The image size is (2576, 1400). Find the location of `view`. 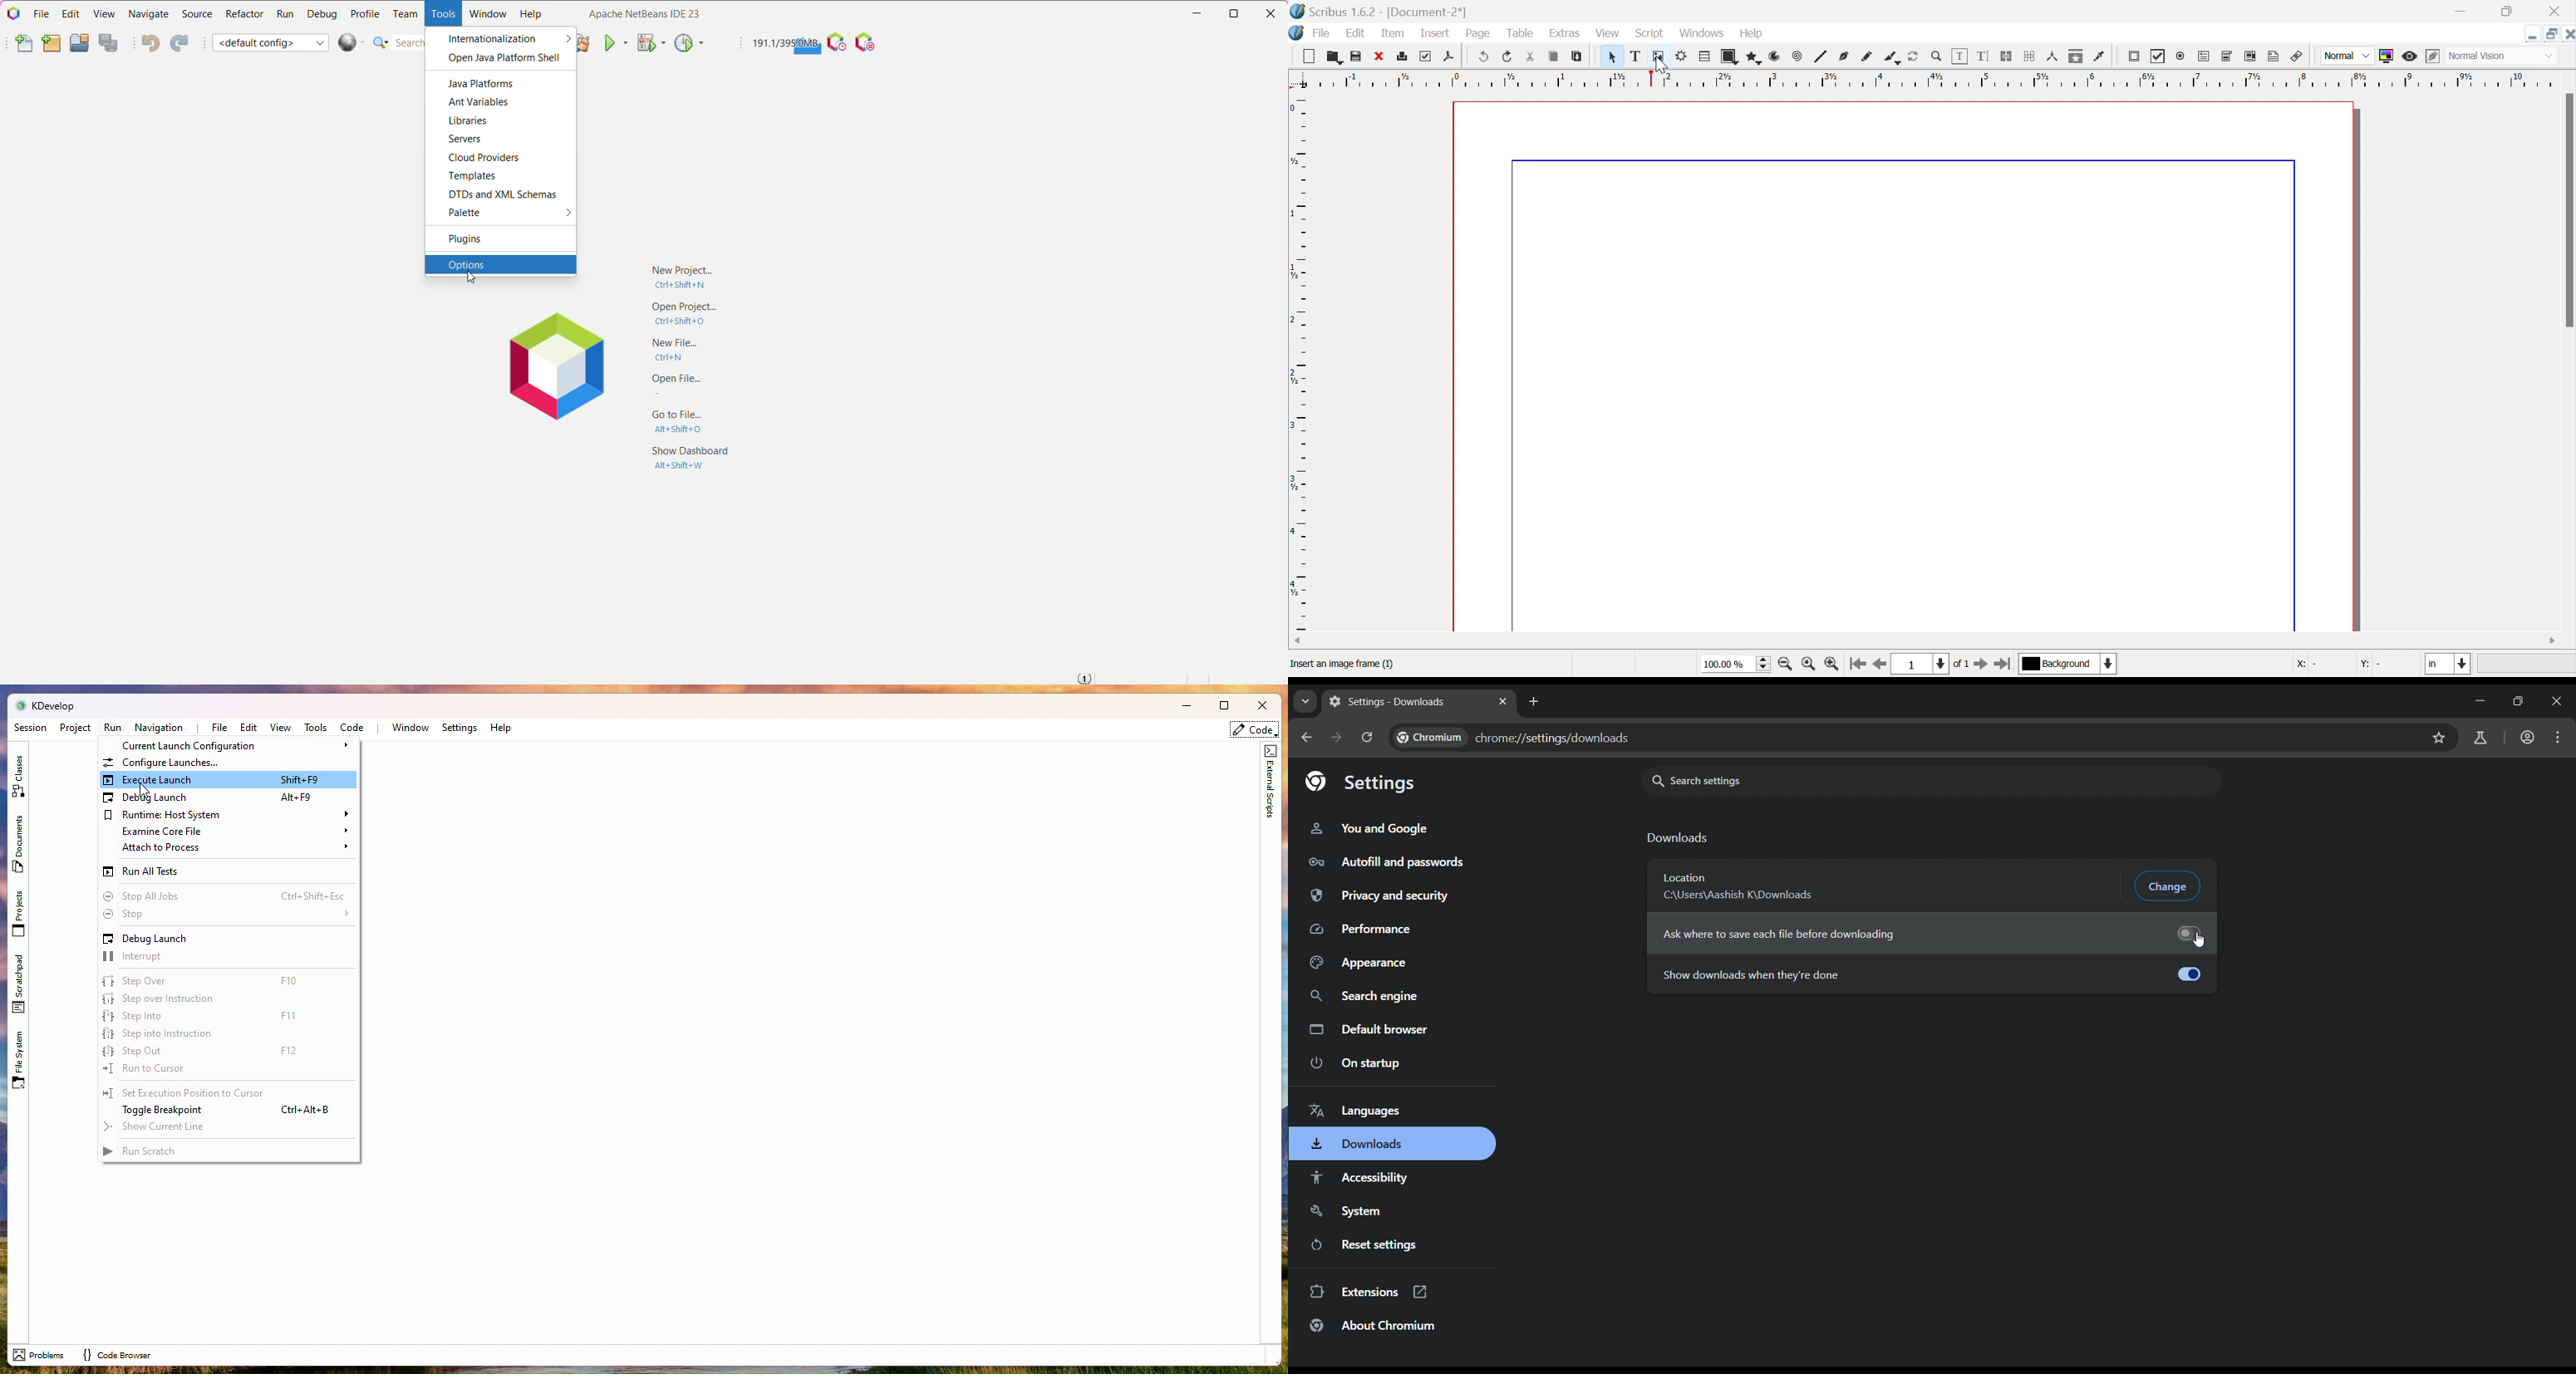

view is located at coordinates (1605, 32).